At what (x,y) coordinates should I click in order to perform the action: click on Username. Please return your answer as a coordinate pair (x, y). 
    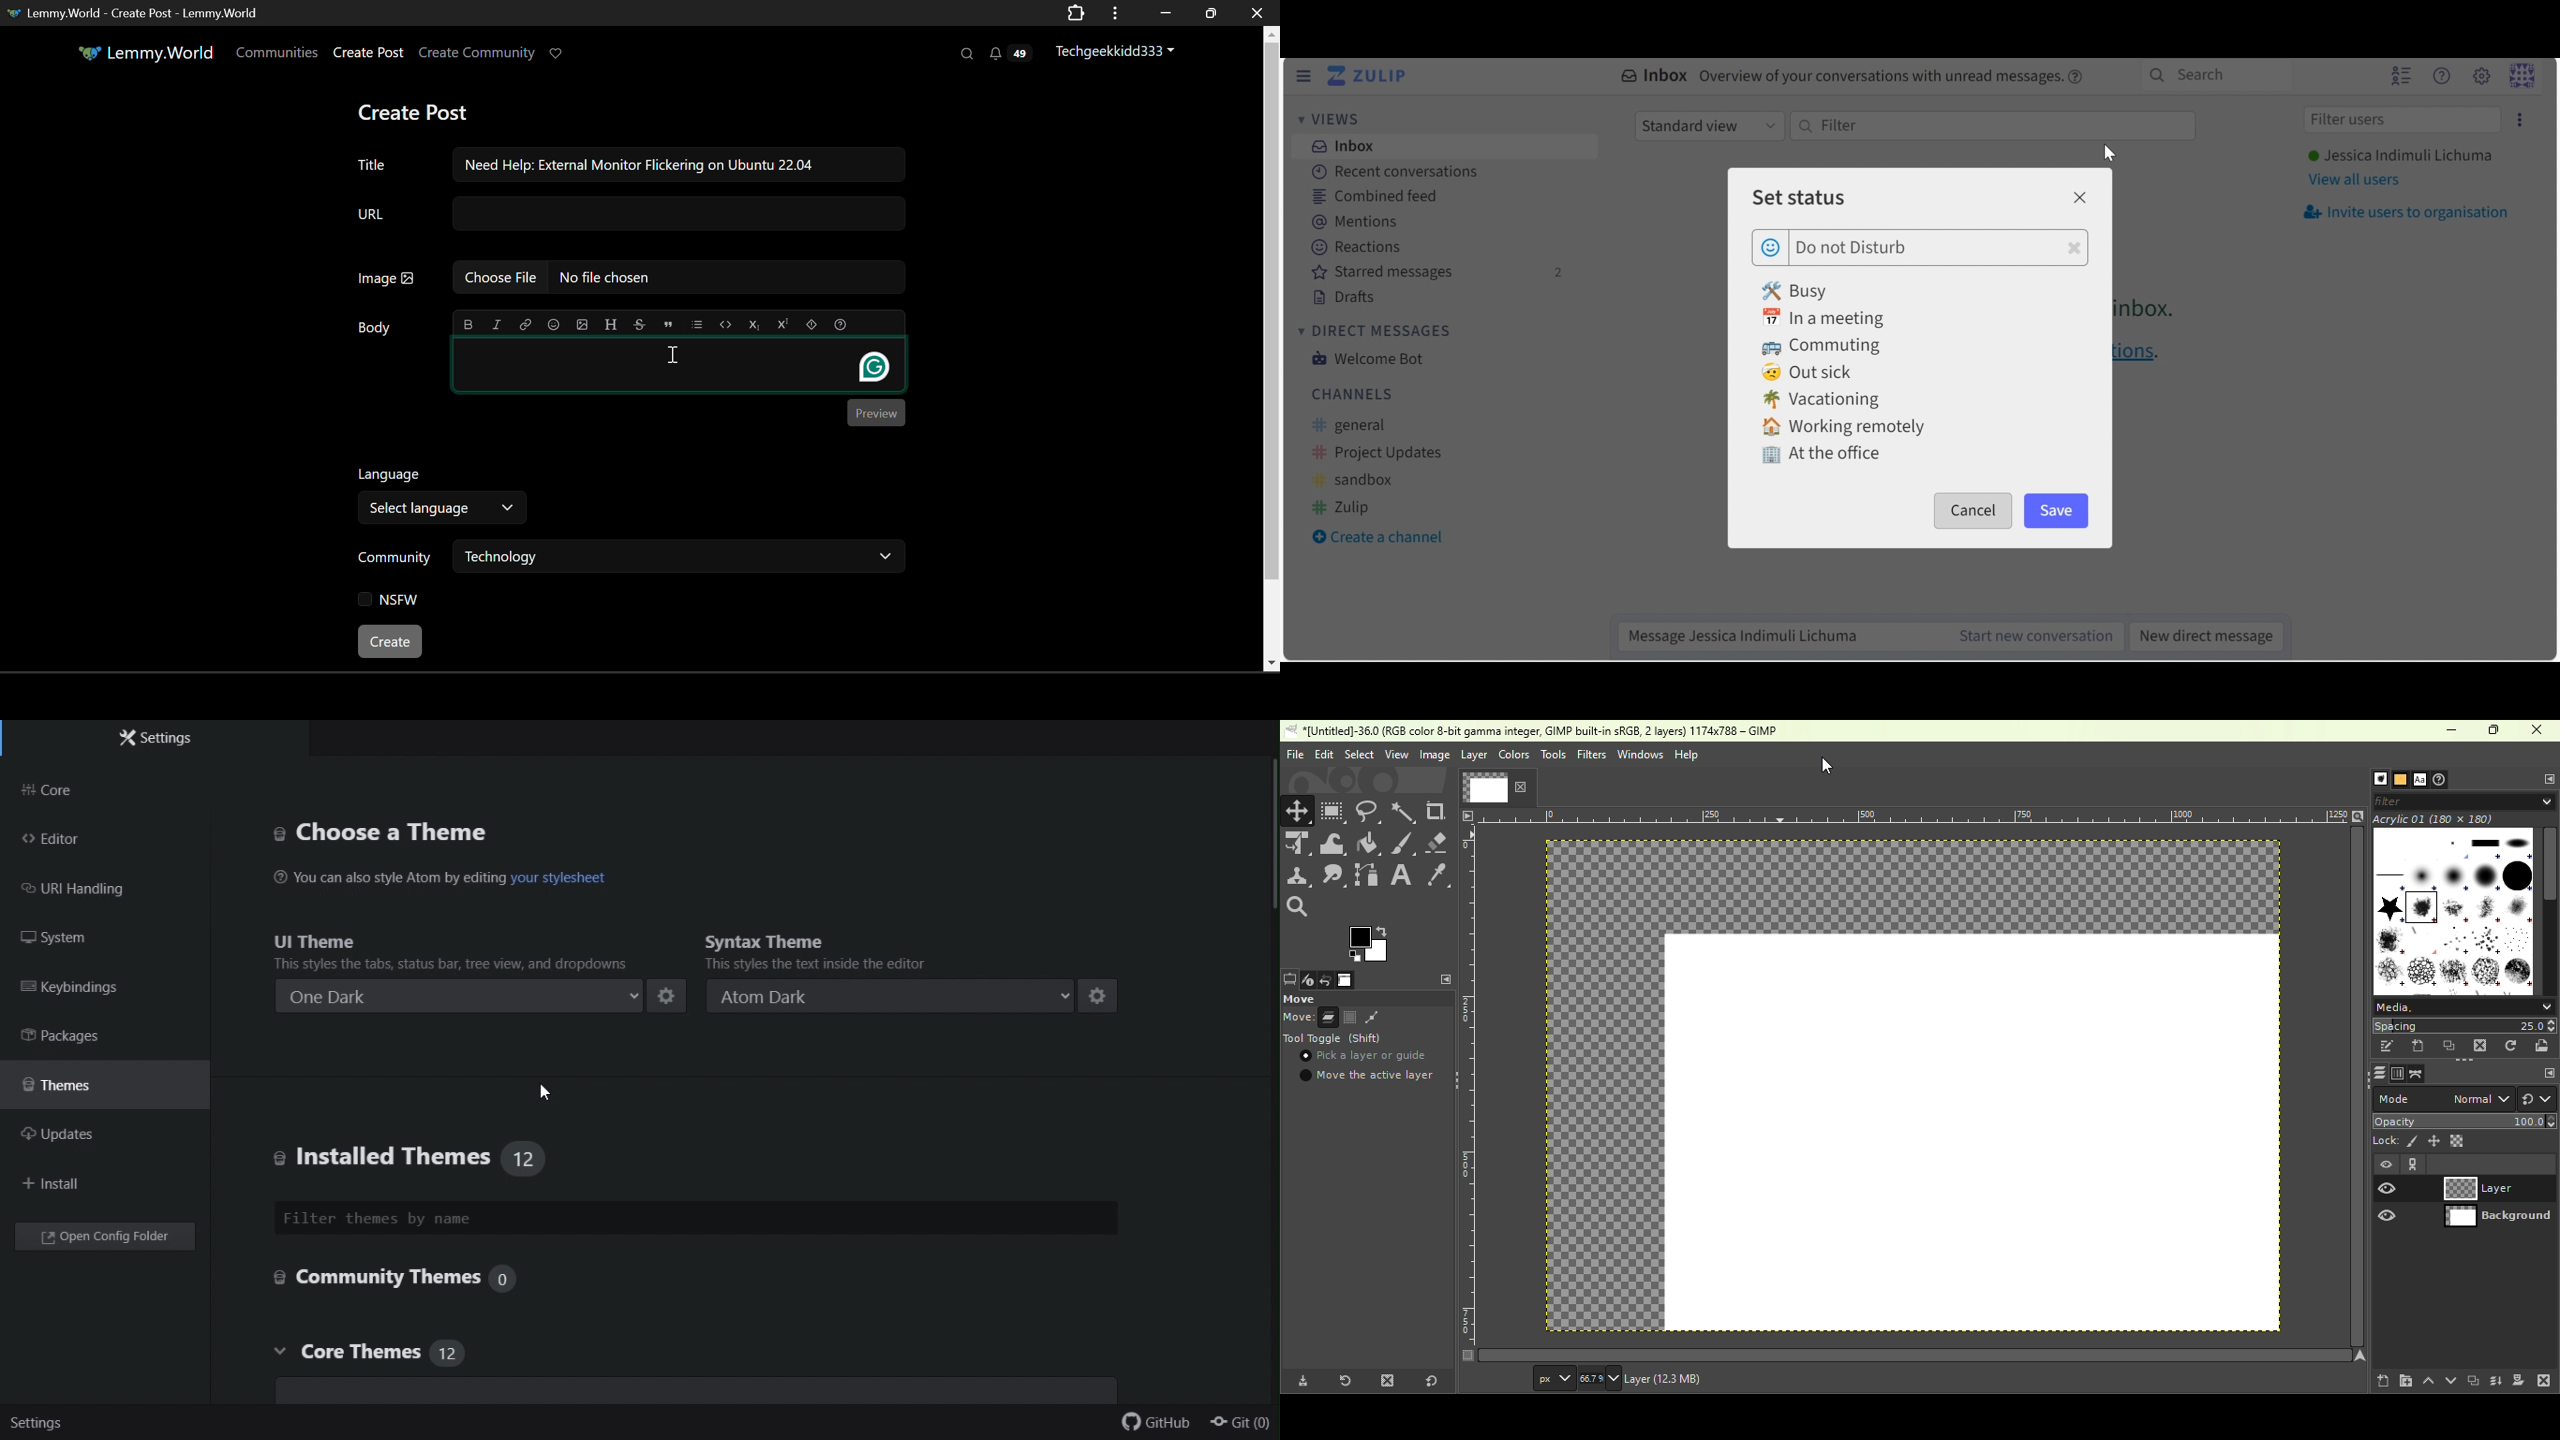
    Looking at the image, I should click on (2398, 157).